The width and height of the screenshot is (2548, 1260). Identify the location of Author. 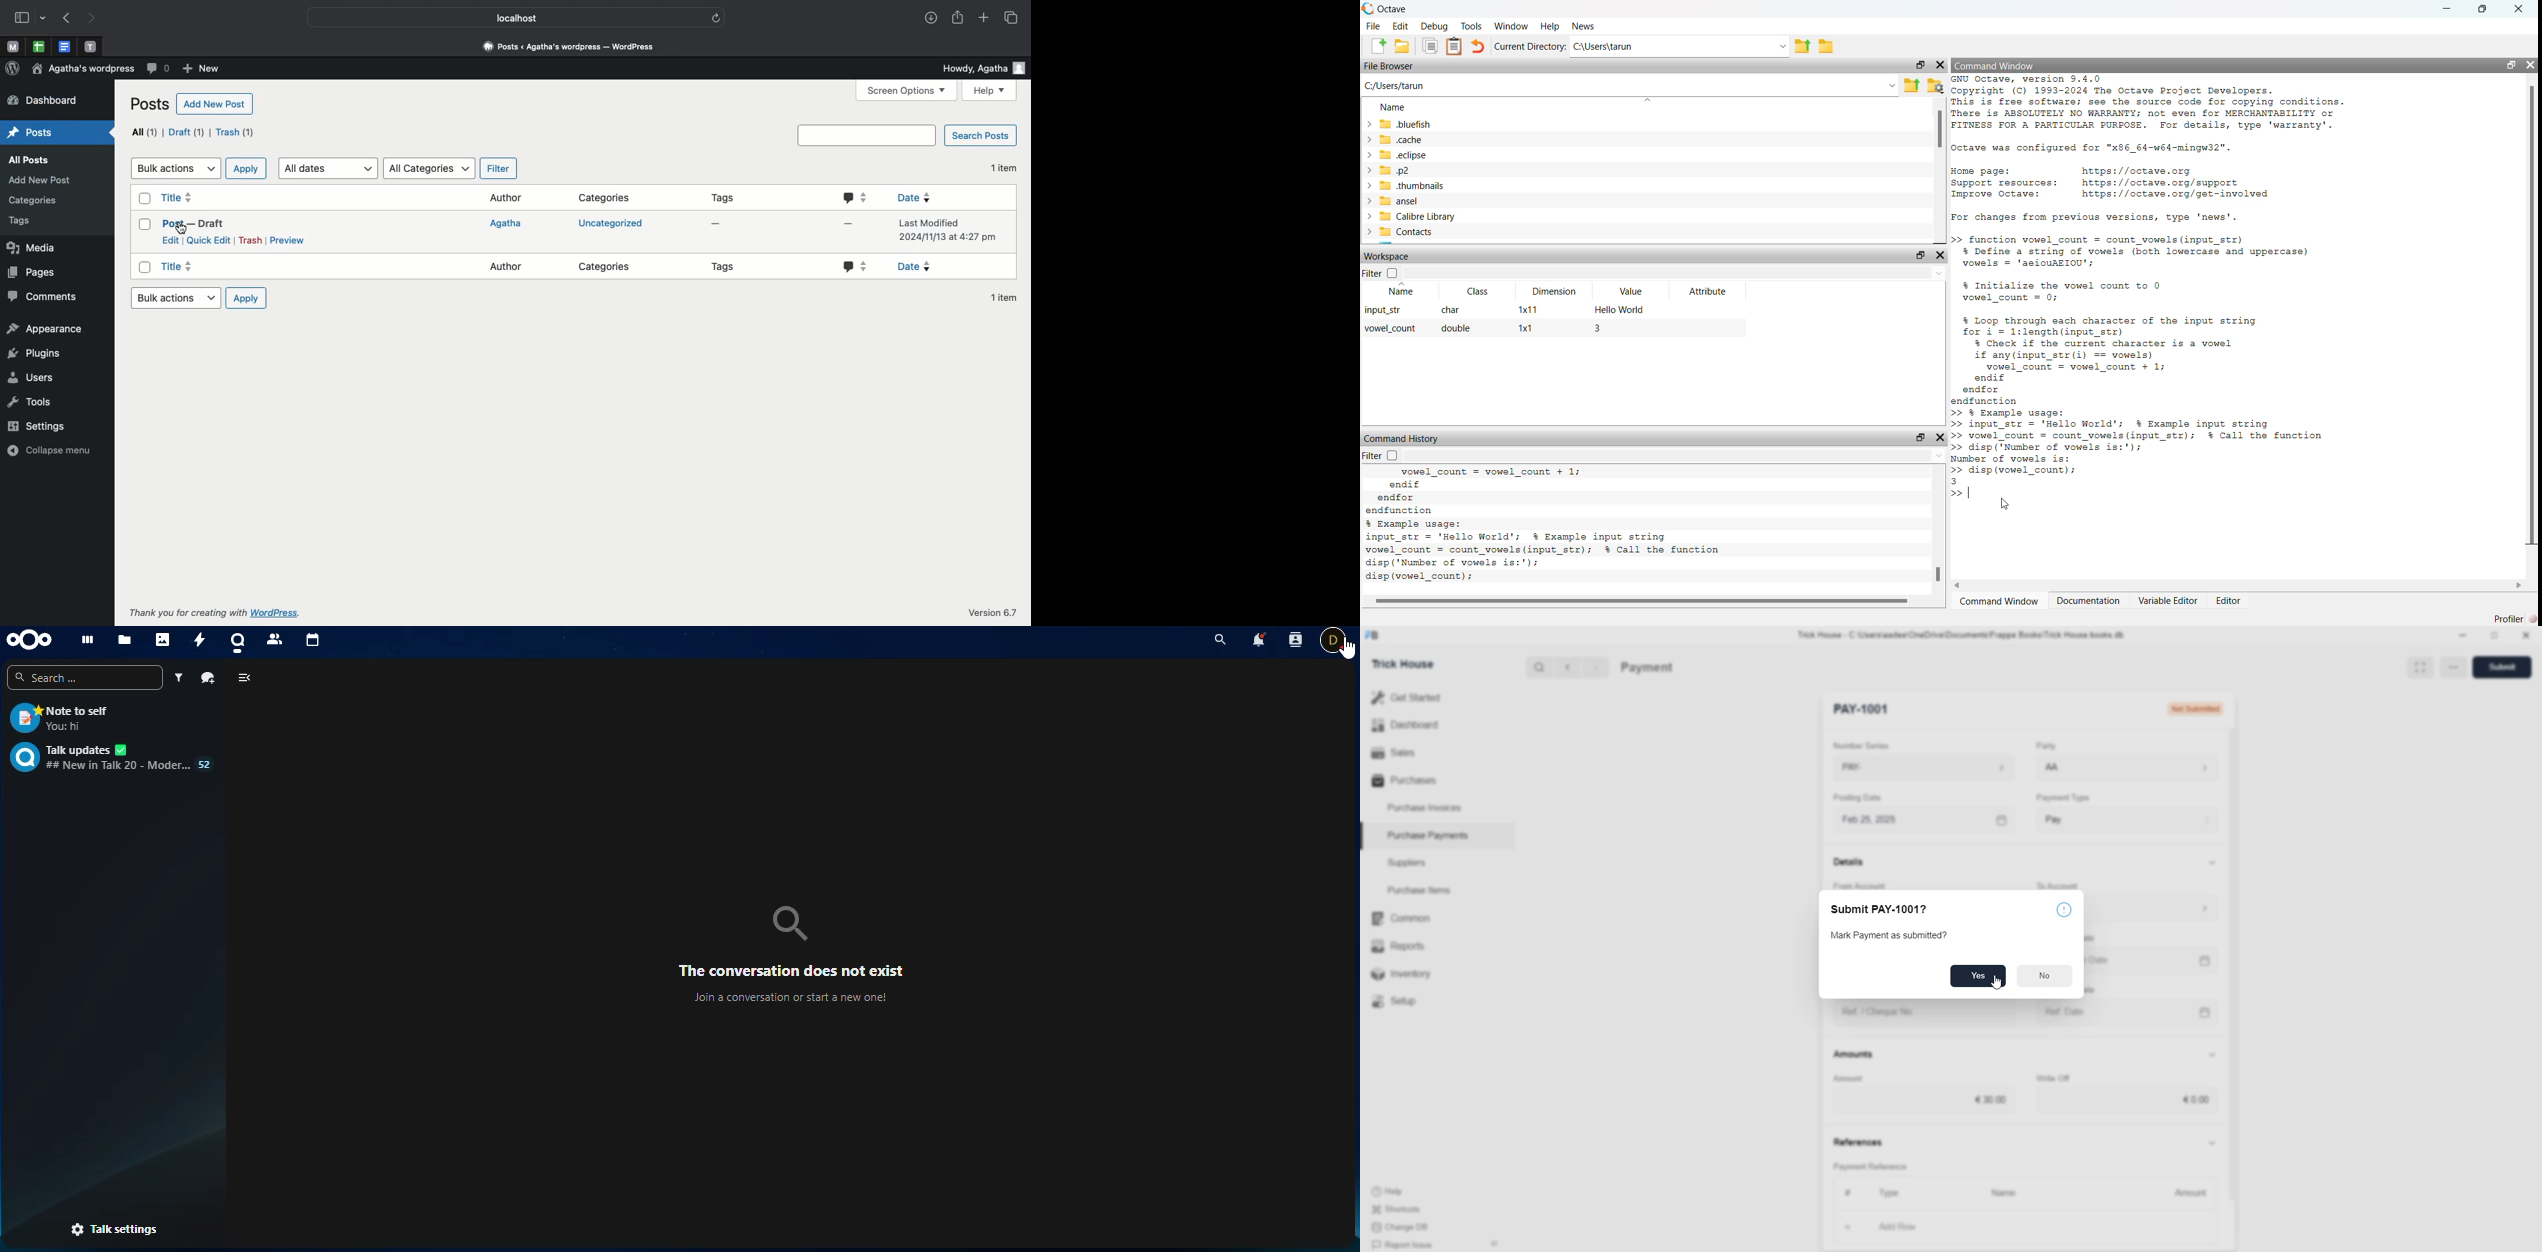
(509, 269).